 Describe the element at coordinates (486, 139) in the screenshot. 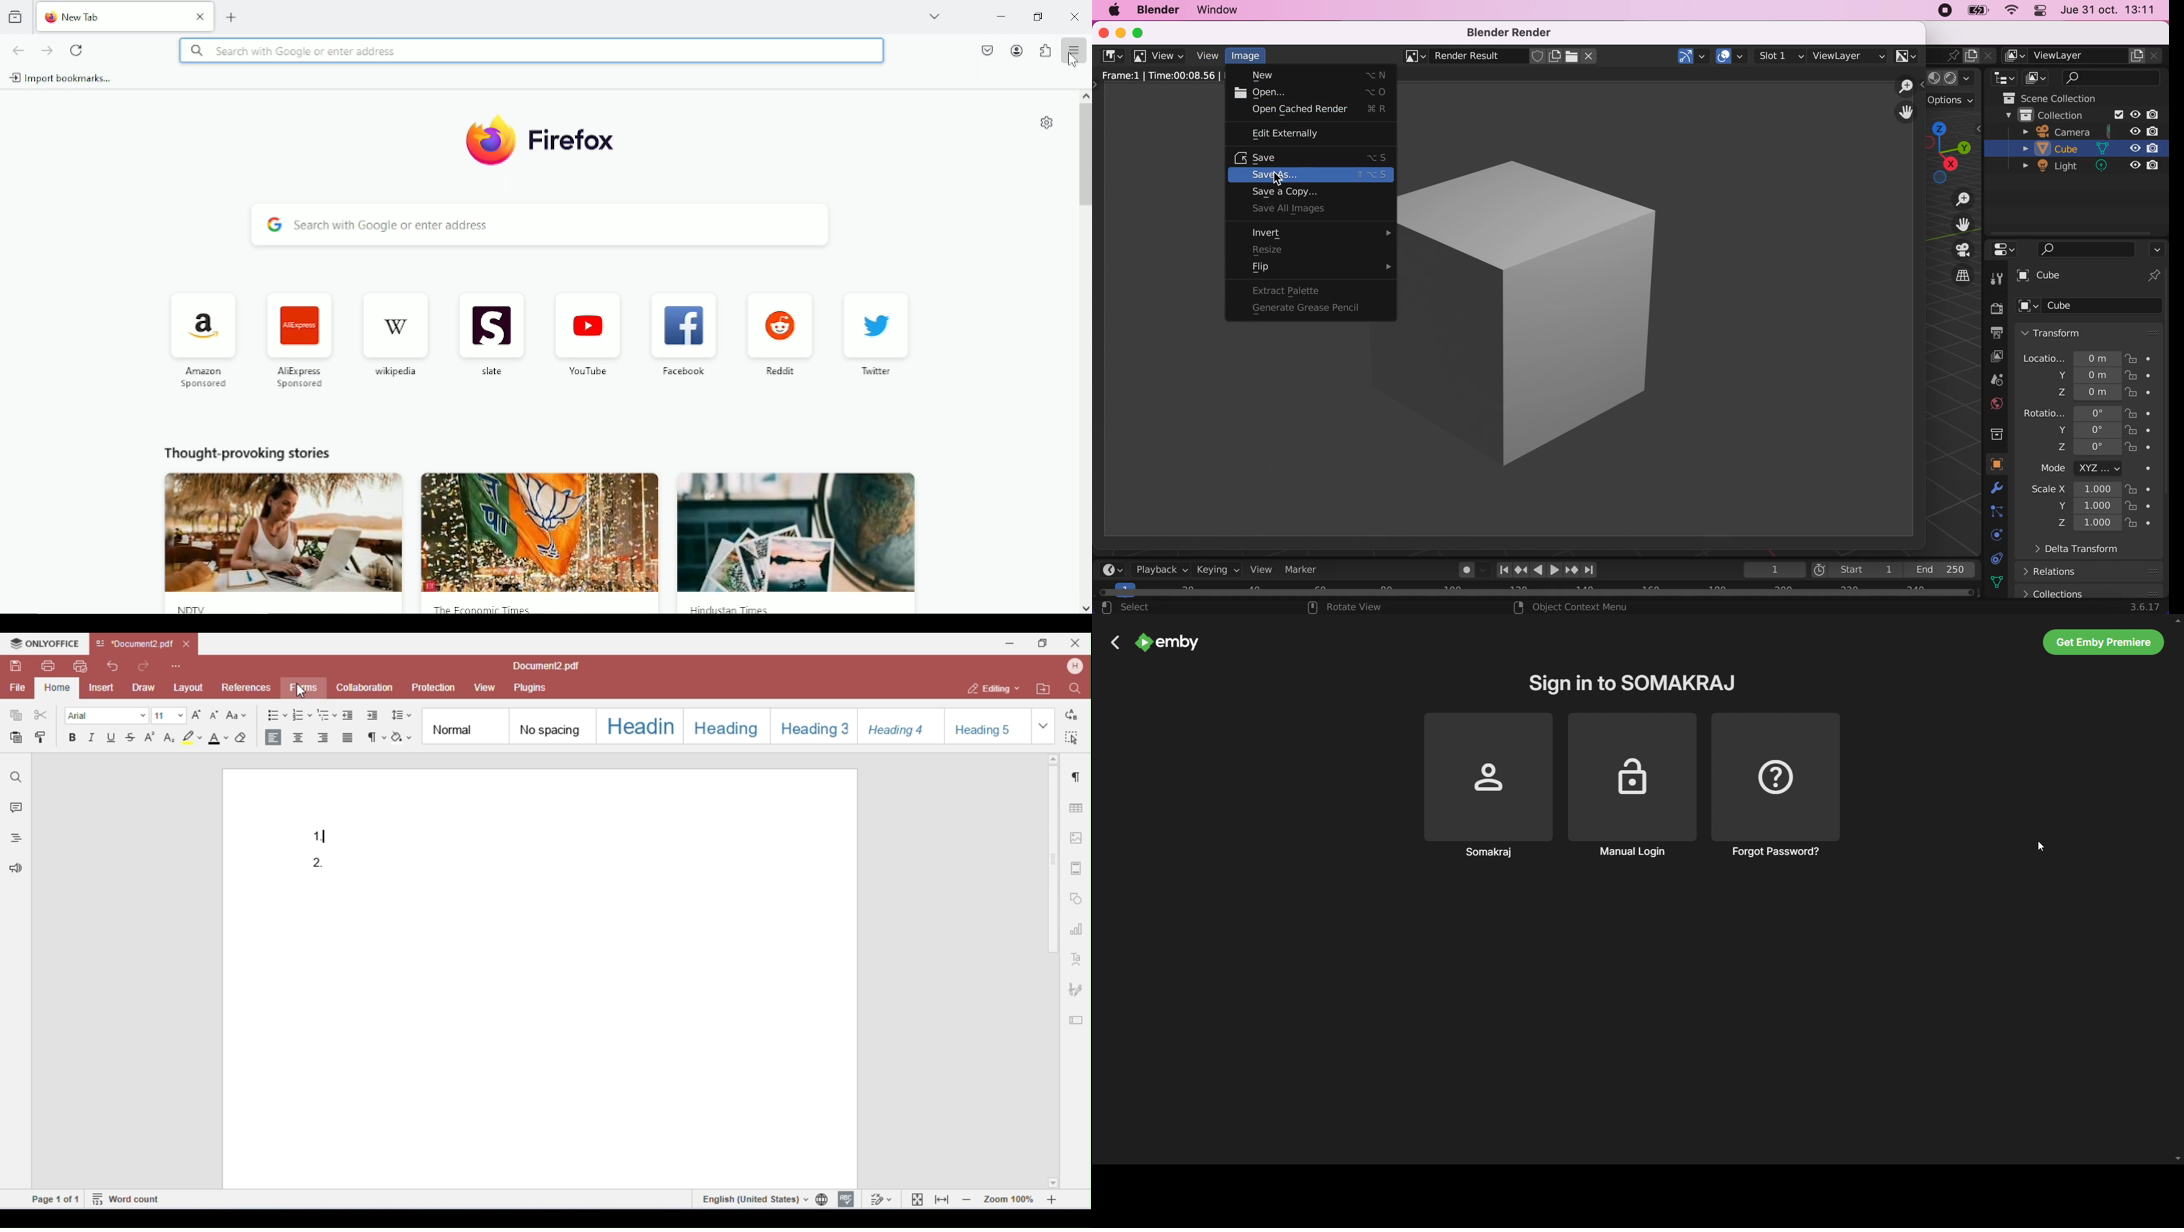

I see `icon` at that location.